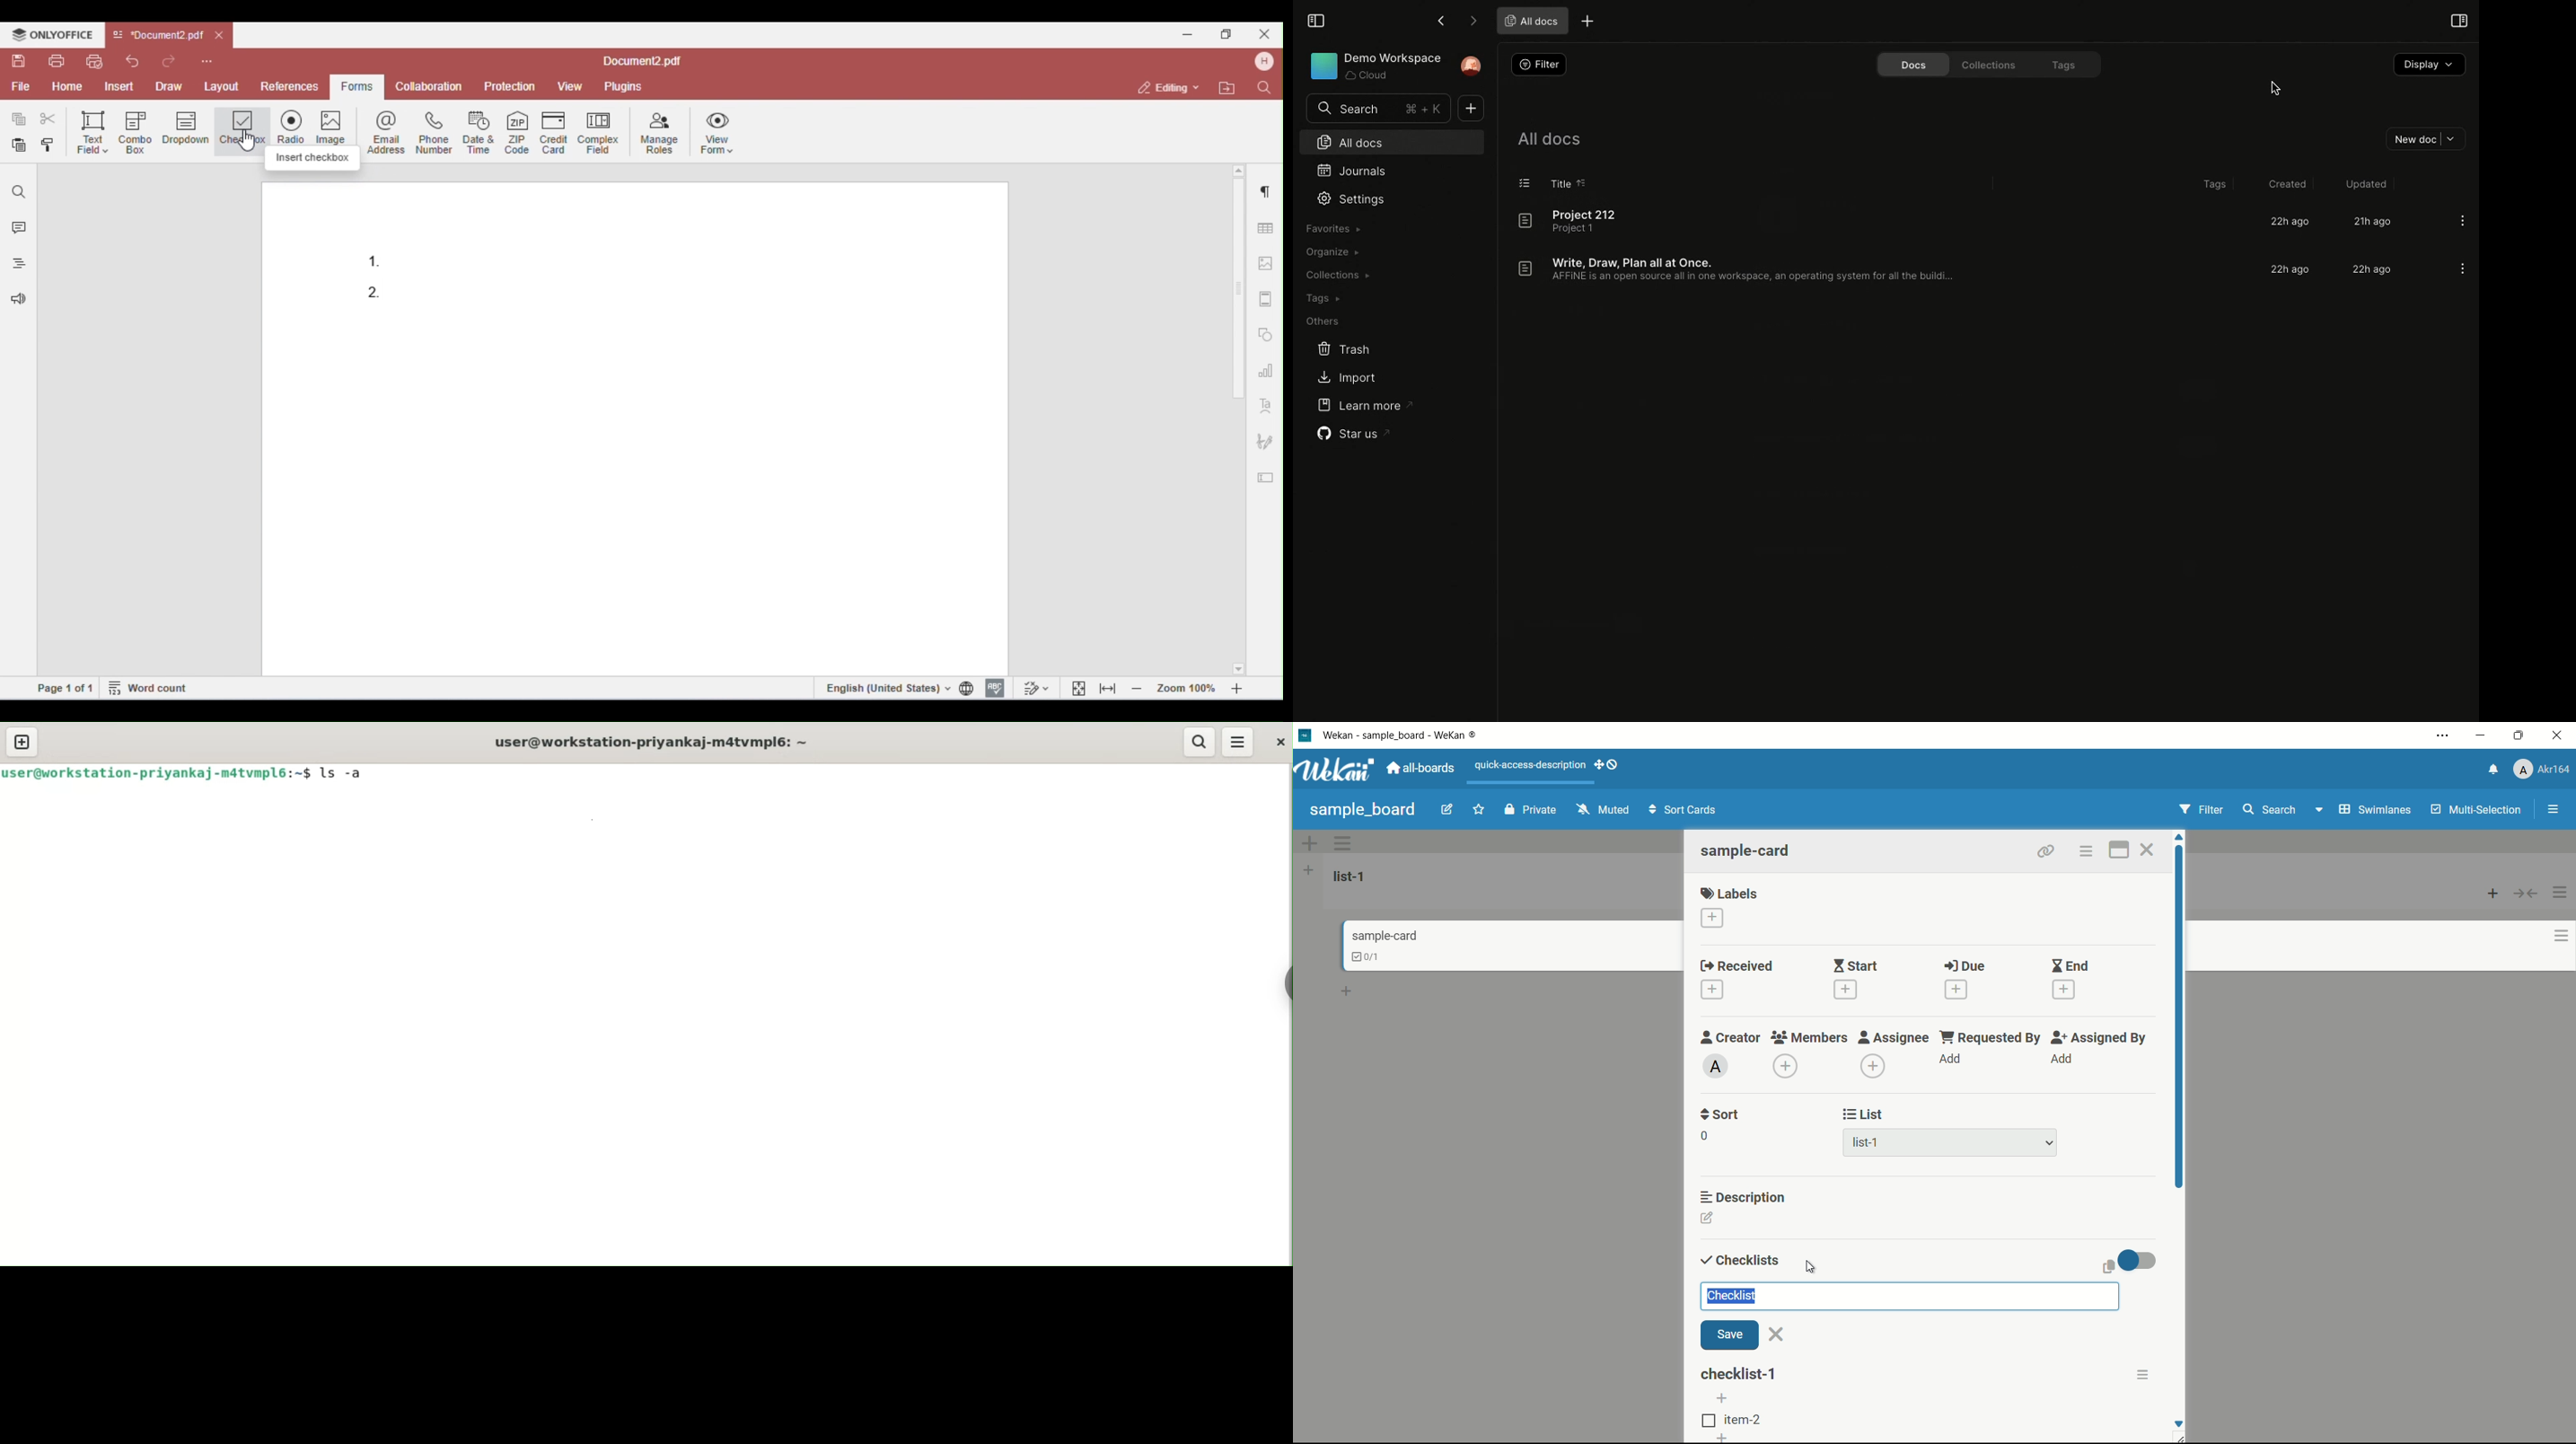  Describe the element at coordinates (1788, 1068) in the screenshot. I see `add members` at that location.